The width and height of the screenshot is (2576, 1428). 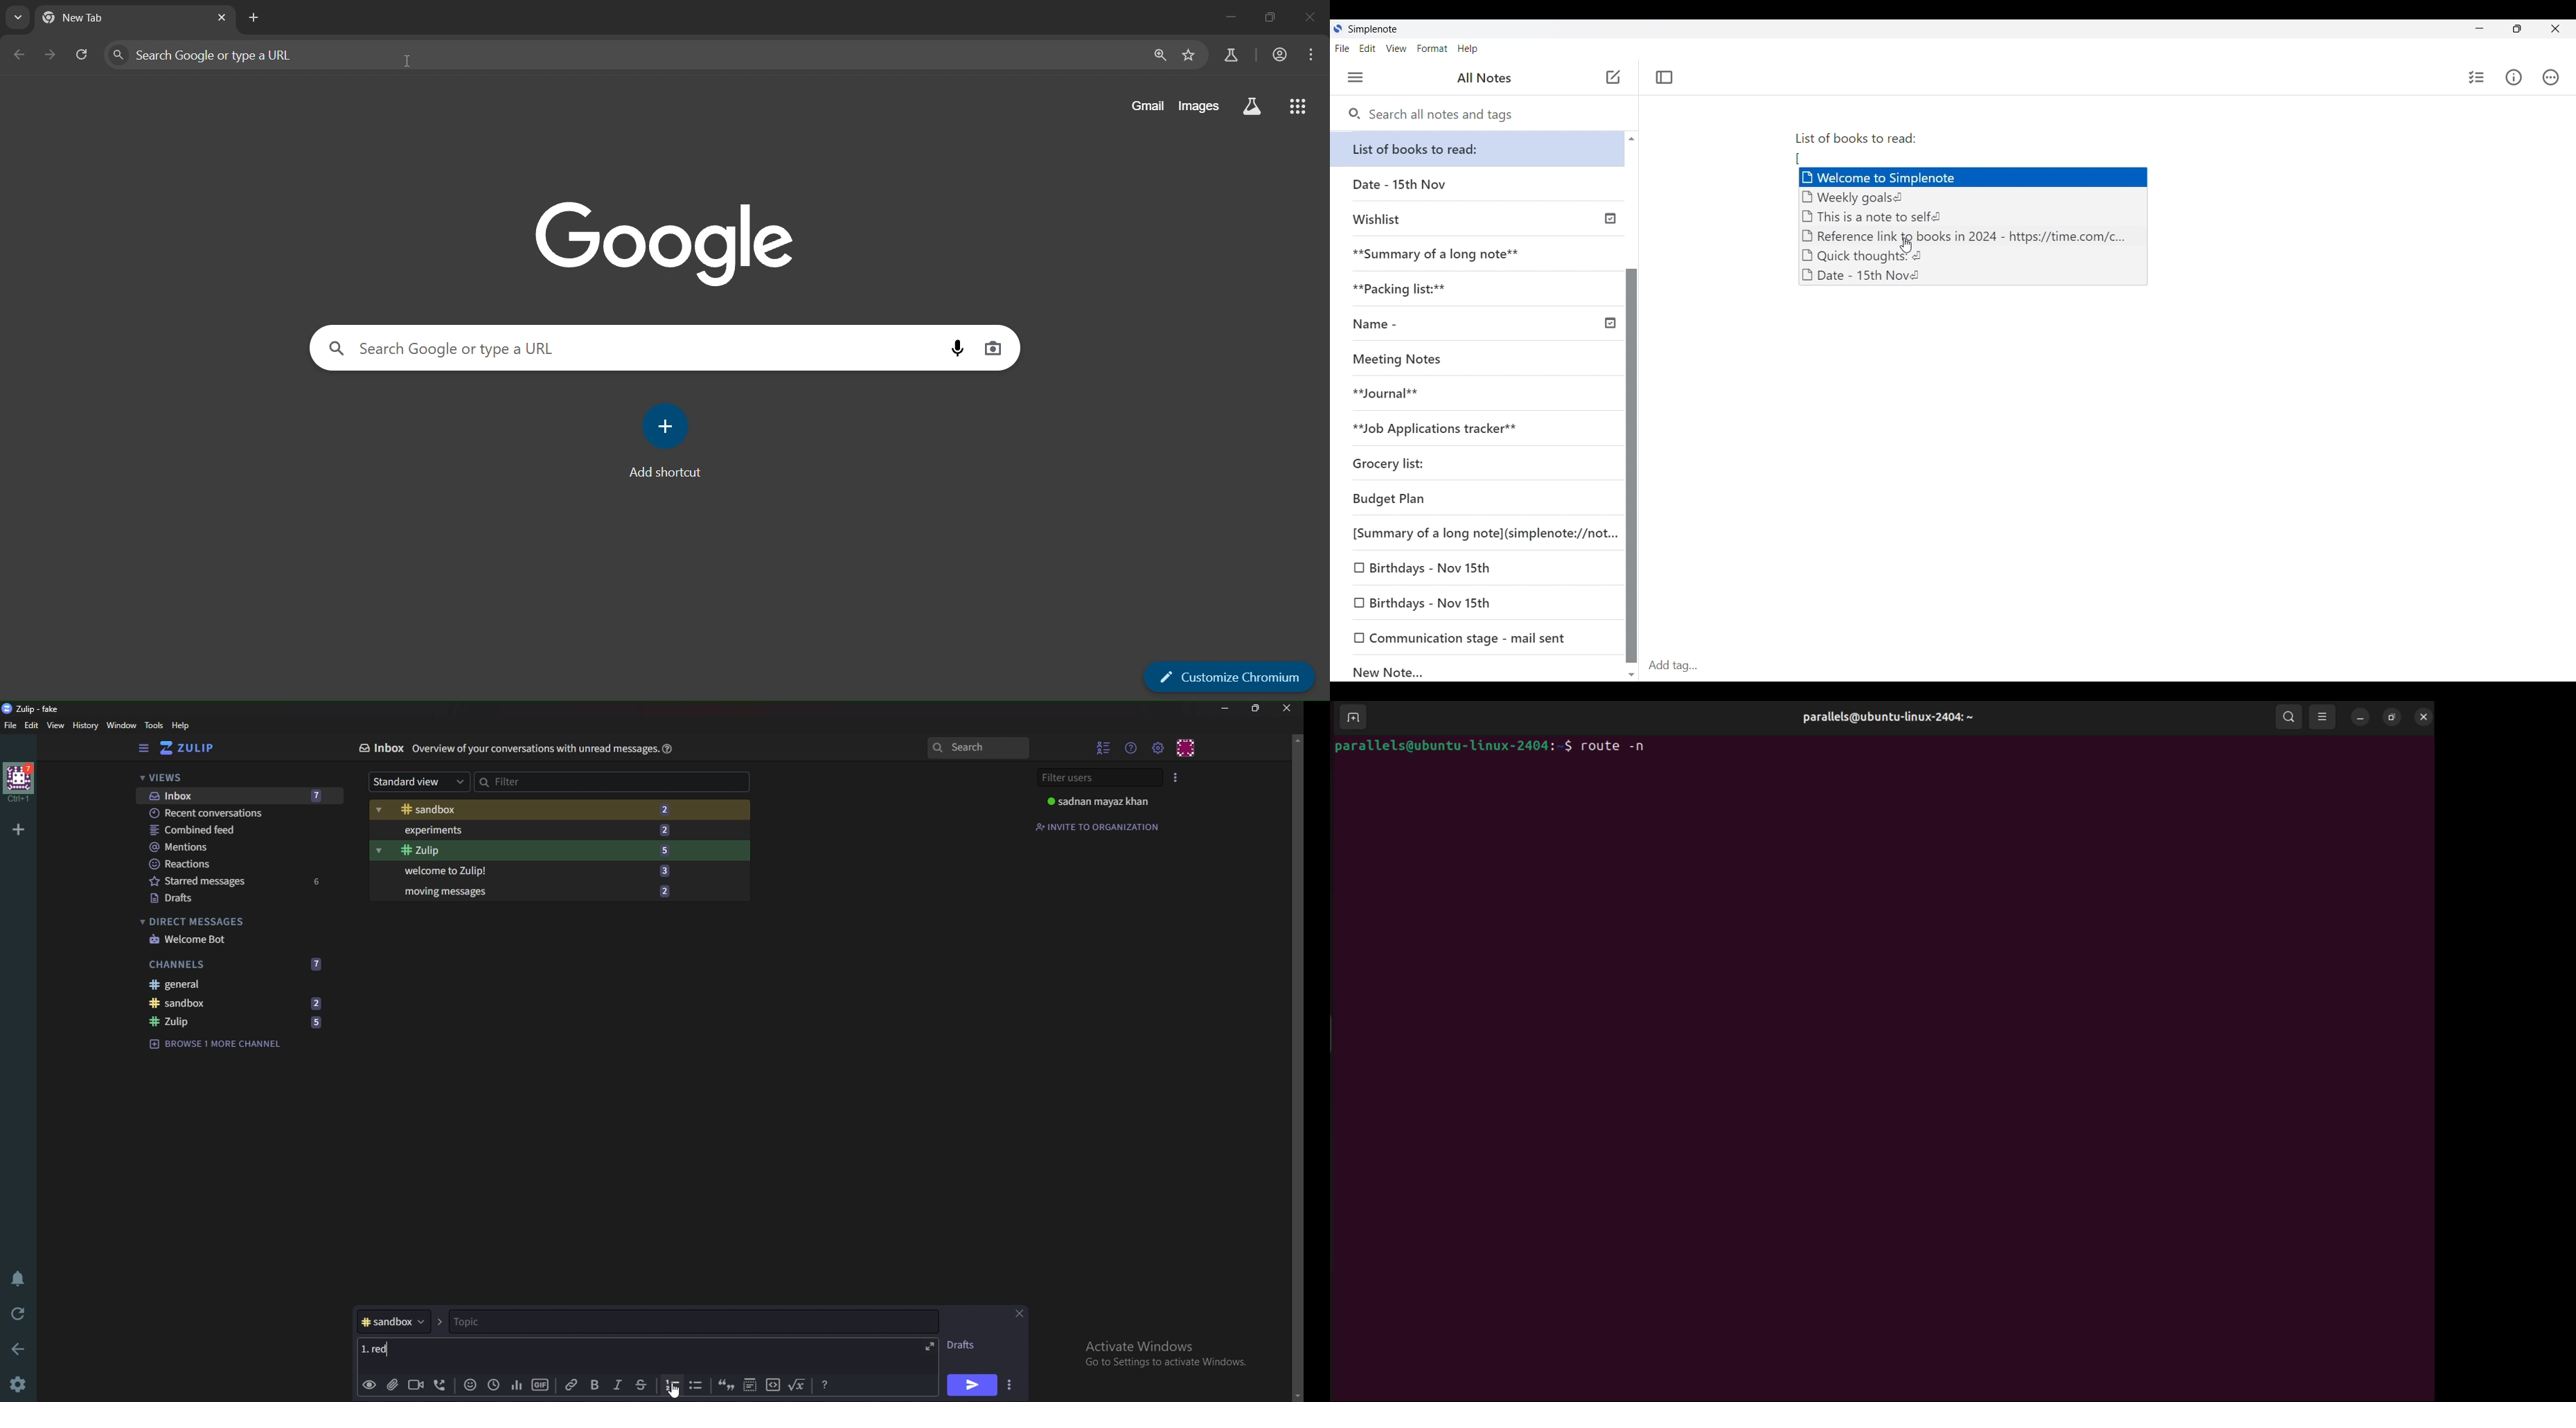 I want to click on Drafts, so click(x=234, y=898).